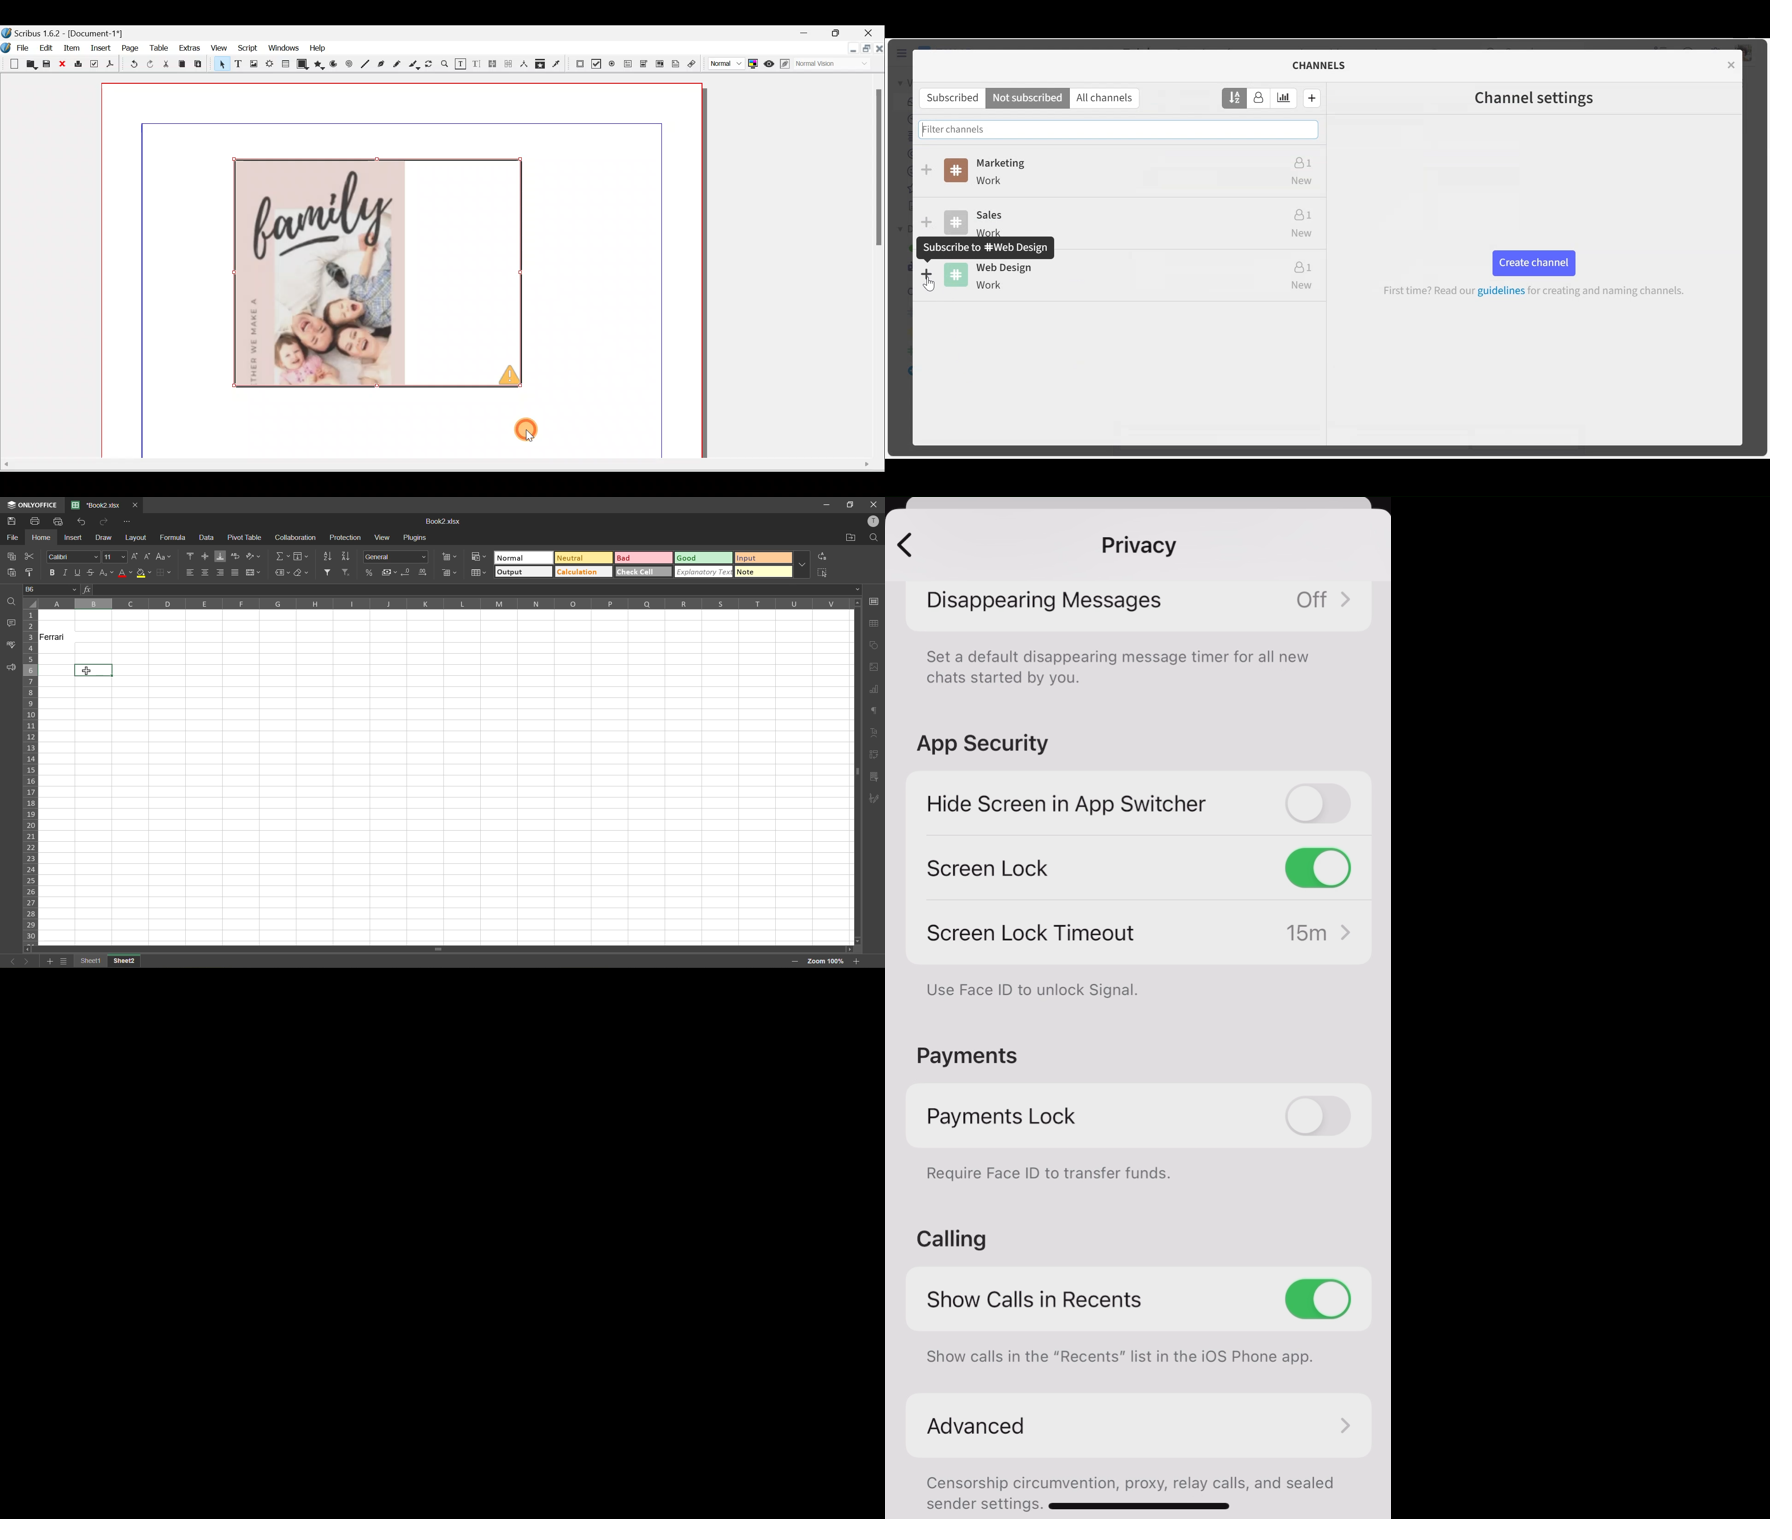 The height and width of the screenshot is (1540, 1792). Describe the element at coordinates (856, 772) in the screenshot. I see `vertical scrollbar` at that location.